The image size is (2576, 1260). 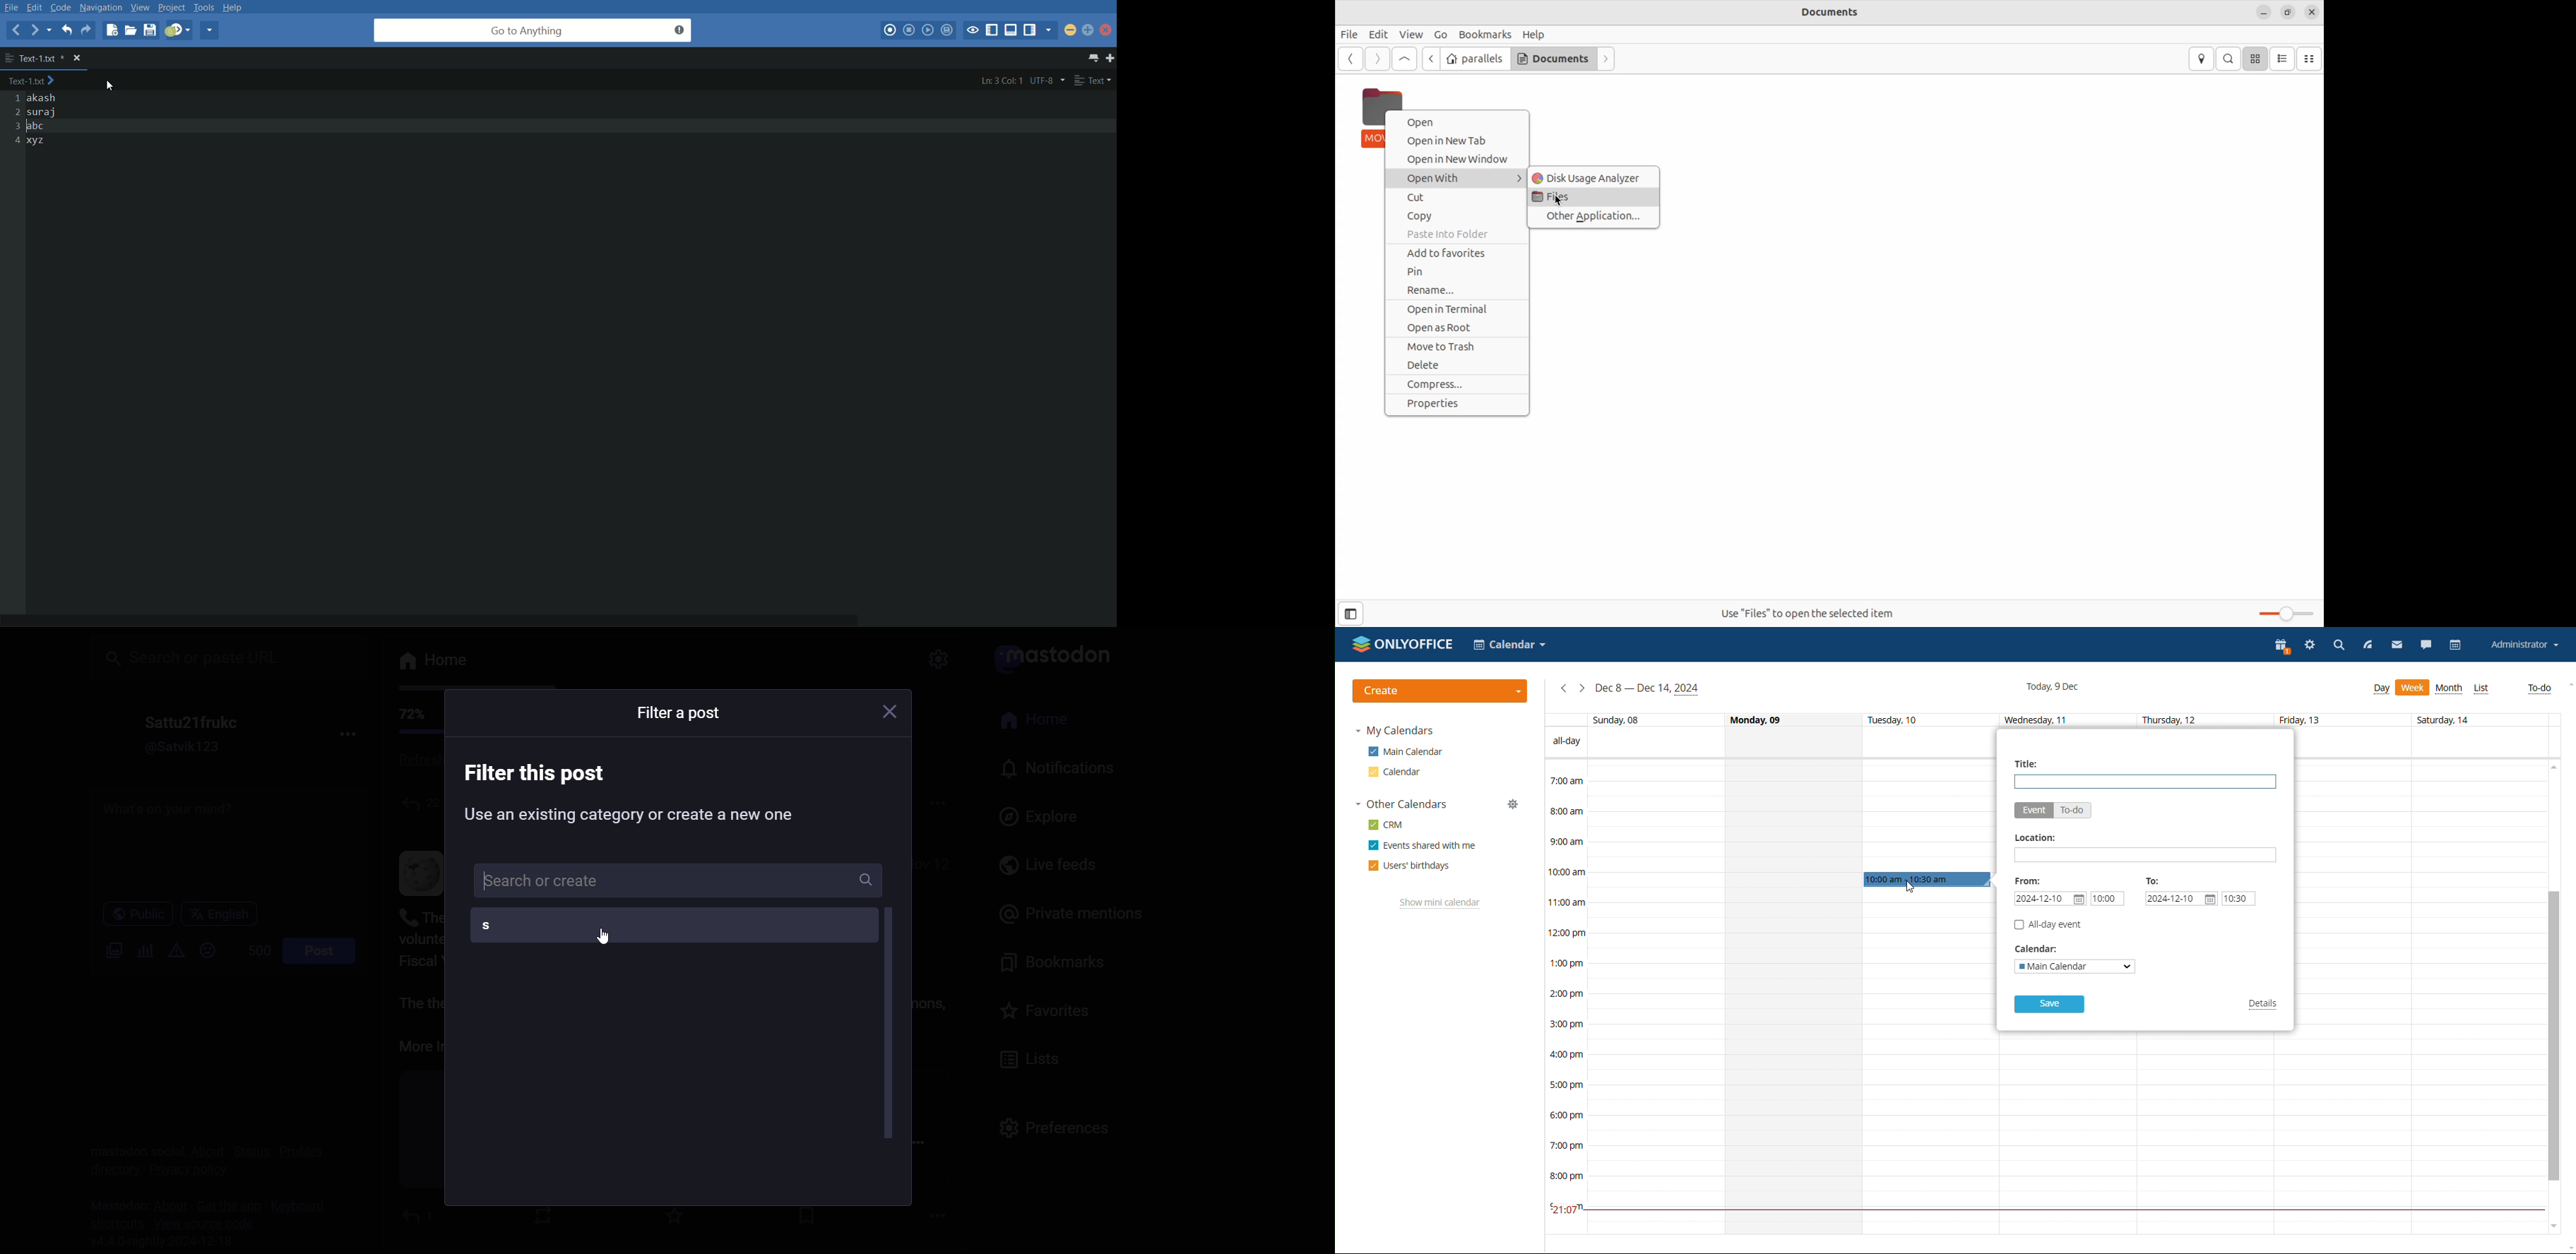 What do you see at coordinates (37, 7) in the screenshot?
I see `edit ` at bounding box center [37, 7].